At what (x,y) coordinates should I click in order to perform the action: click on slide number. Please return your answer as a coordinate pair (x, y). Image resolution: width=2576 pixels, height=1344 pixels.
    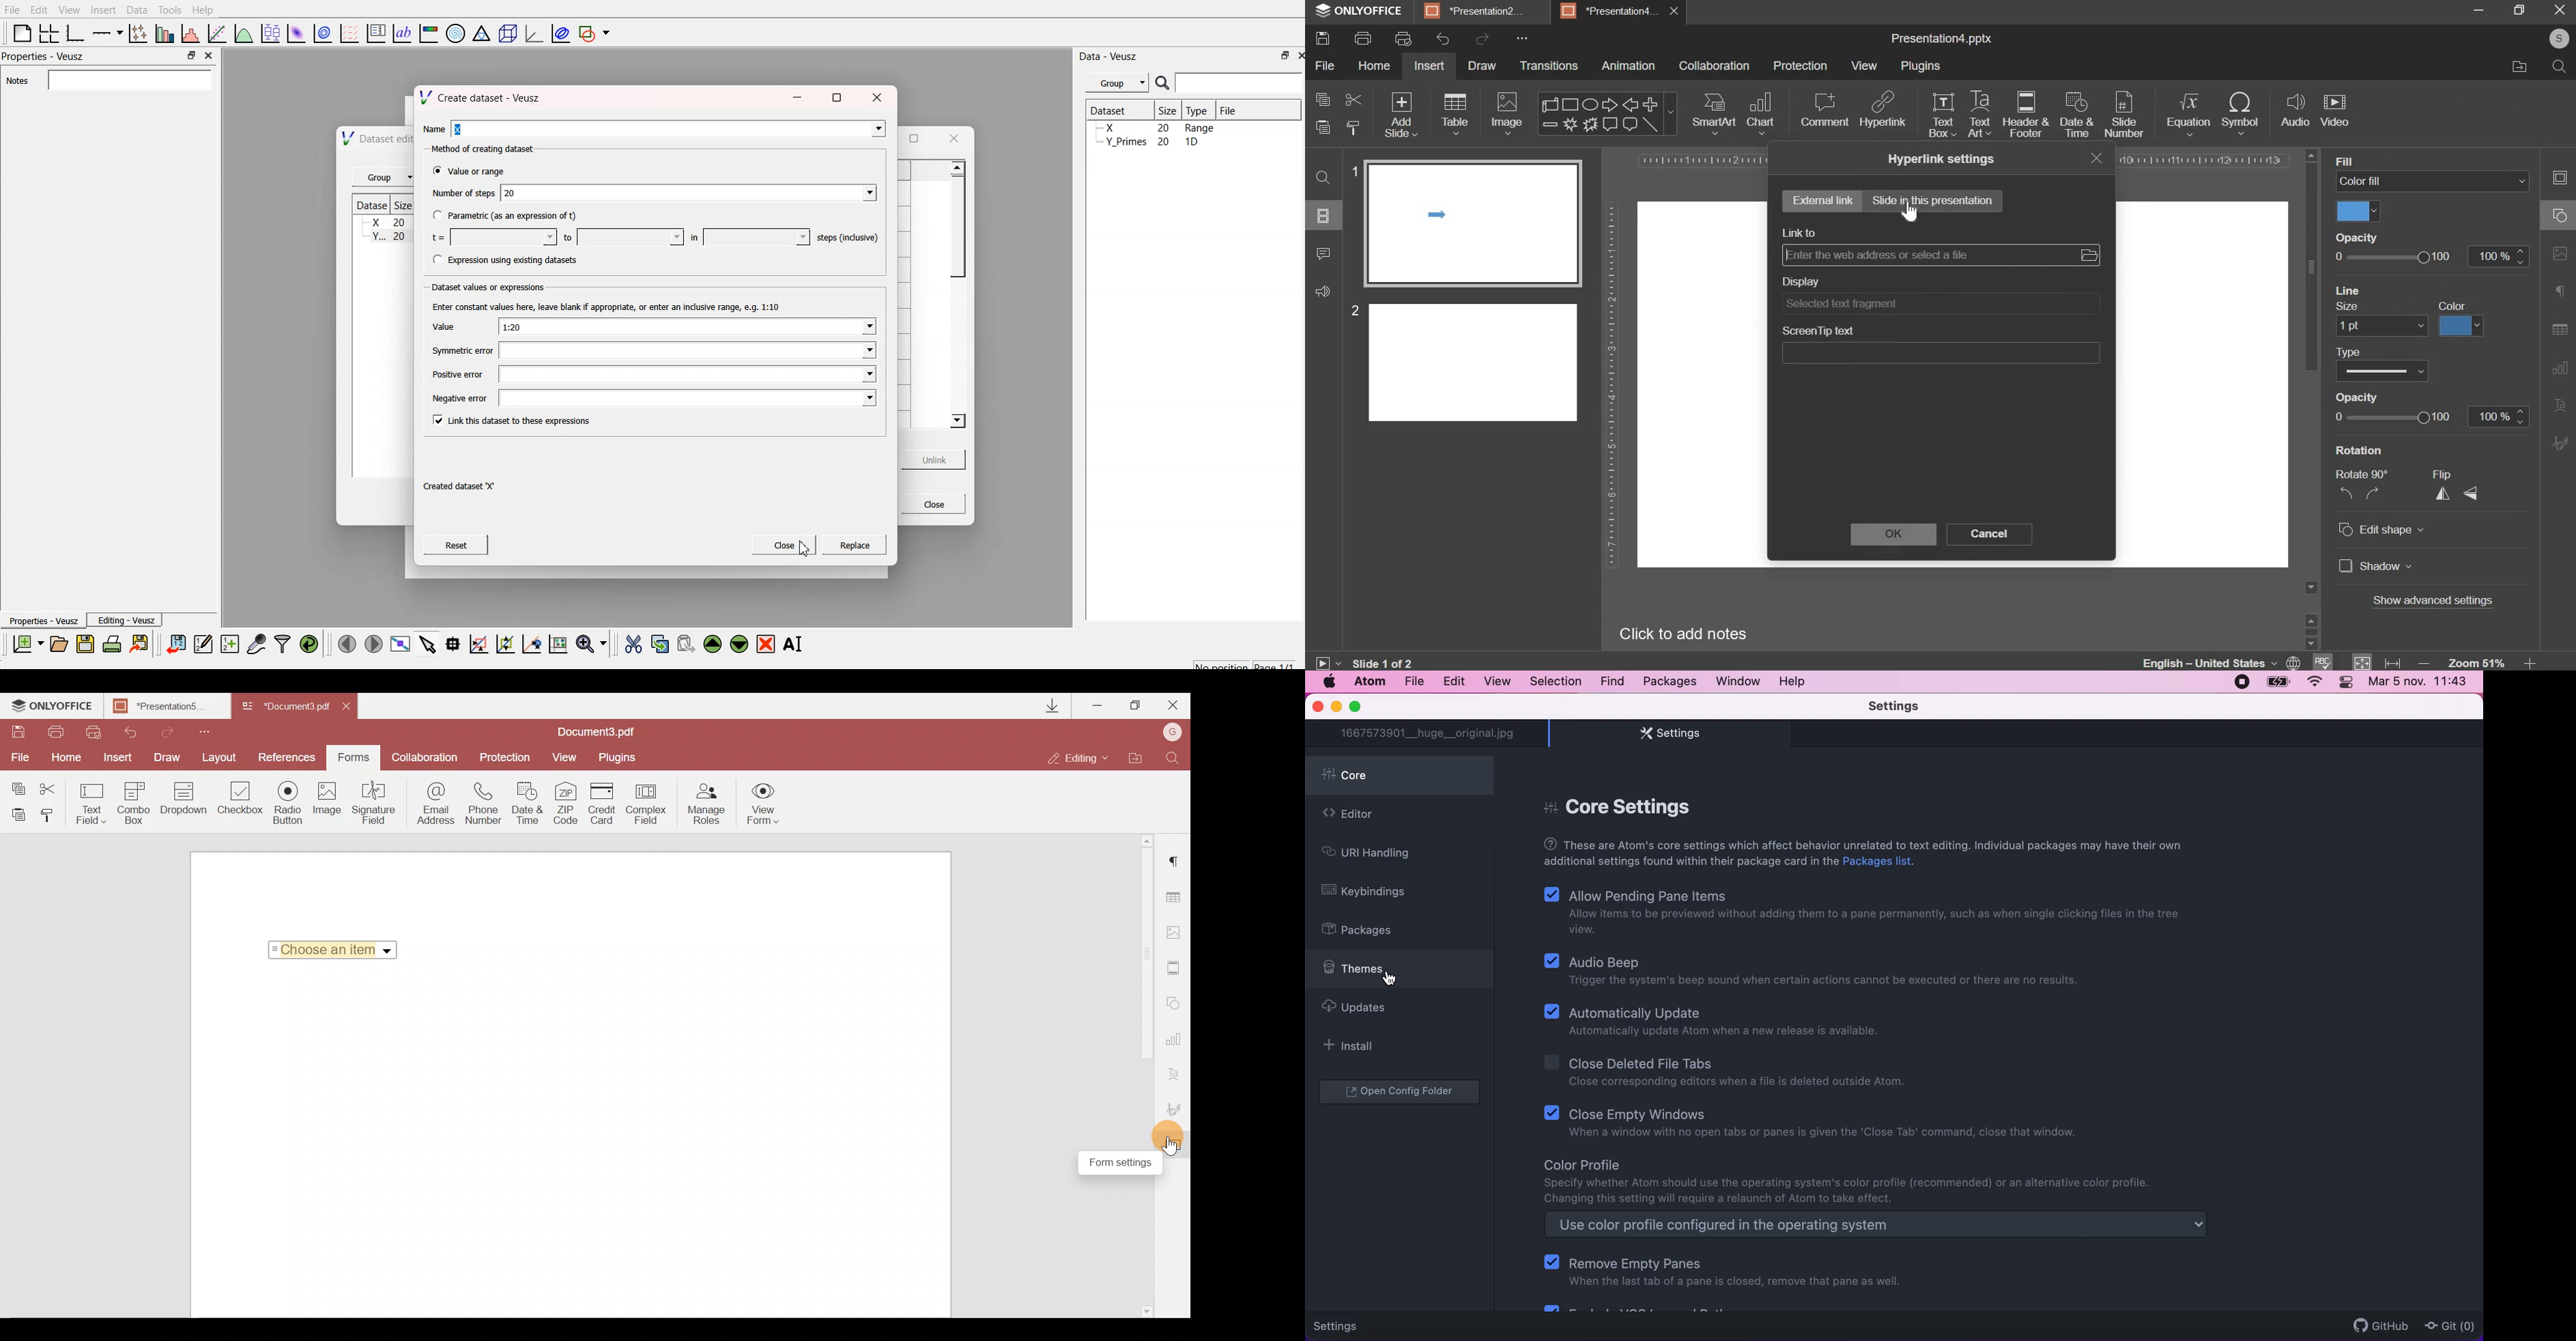
    Looking at the image, I should click on (2124, 116).